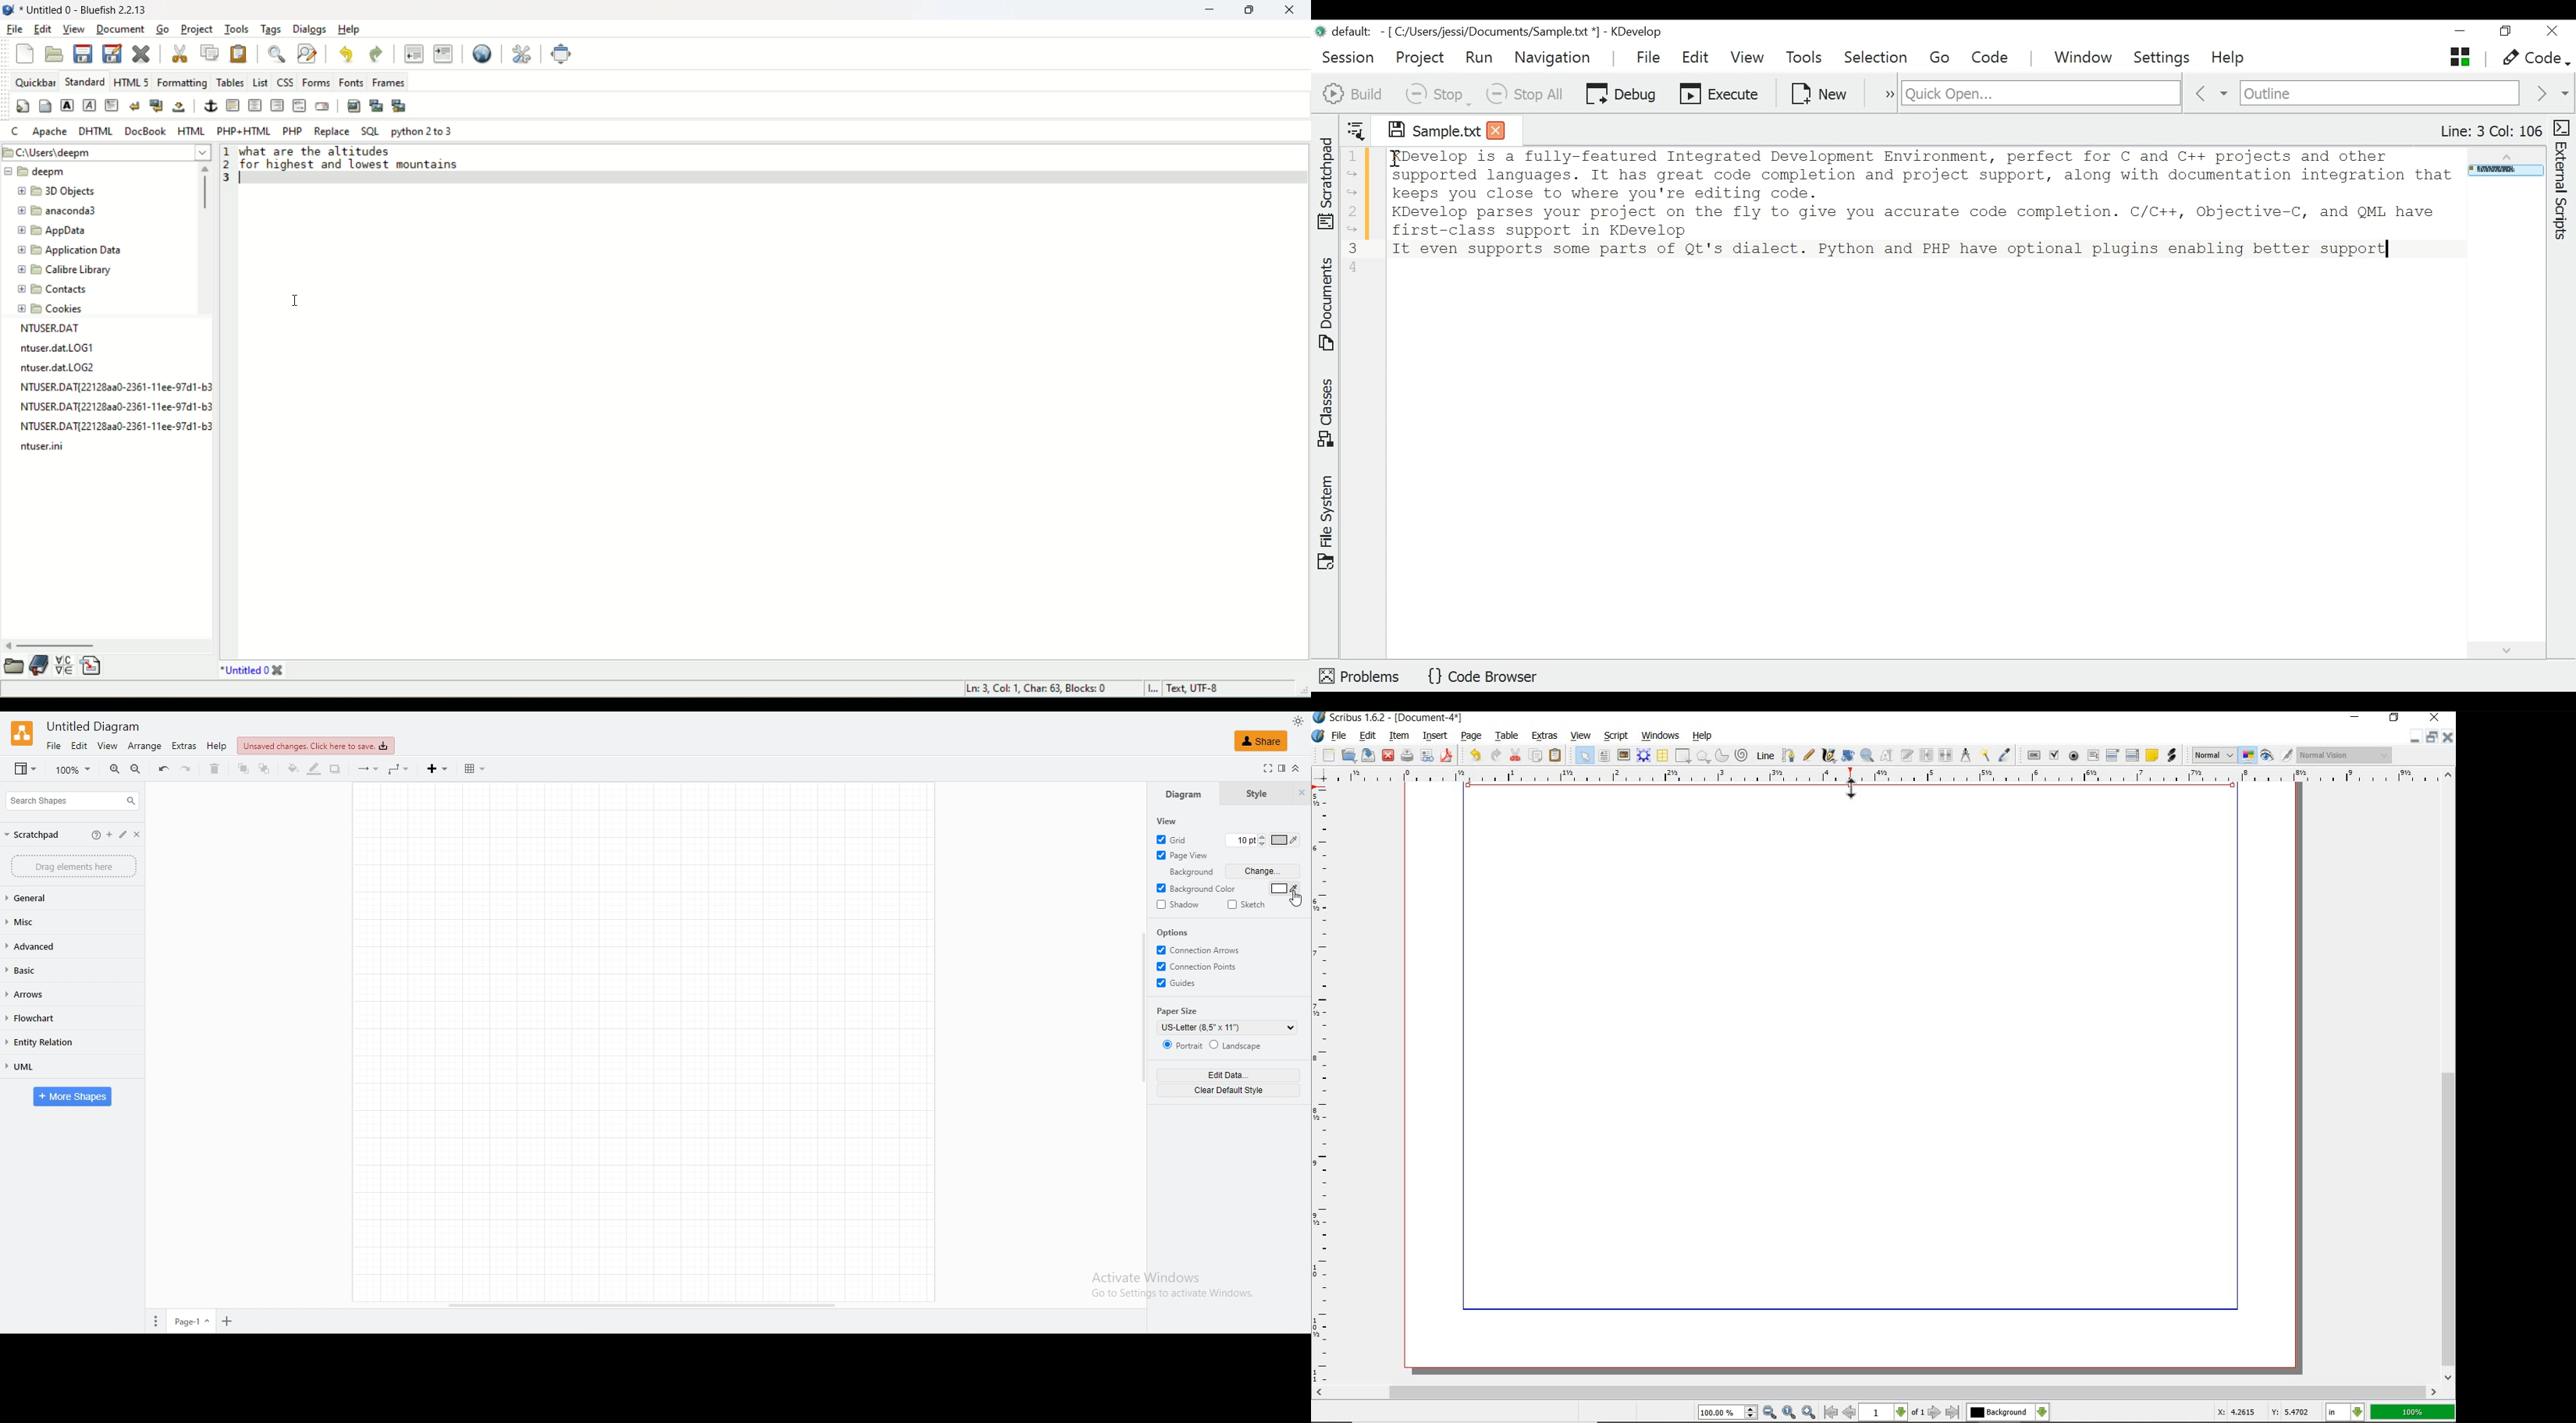 Image resolution: width=2576 pixels, height=1428 pixels. What do you see at coordinates (371, 162) in the screenshot?
I see `what are the altitudes....,for highest and lowest mountains...` at bounding box center [371, 162].